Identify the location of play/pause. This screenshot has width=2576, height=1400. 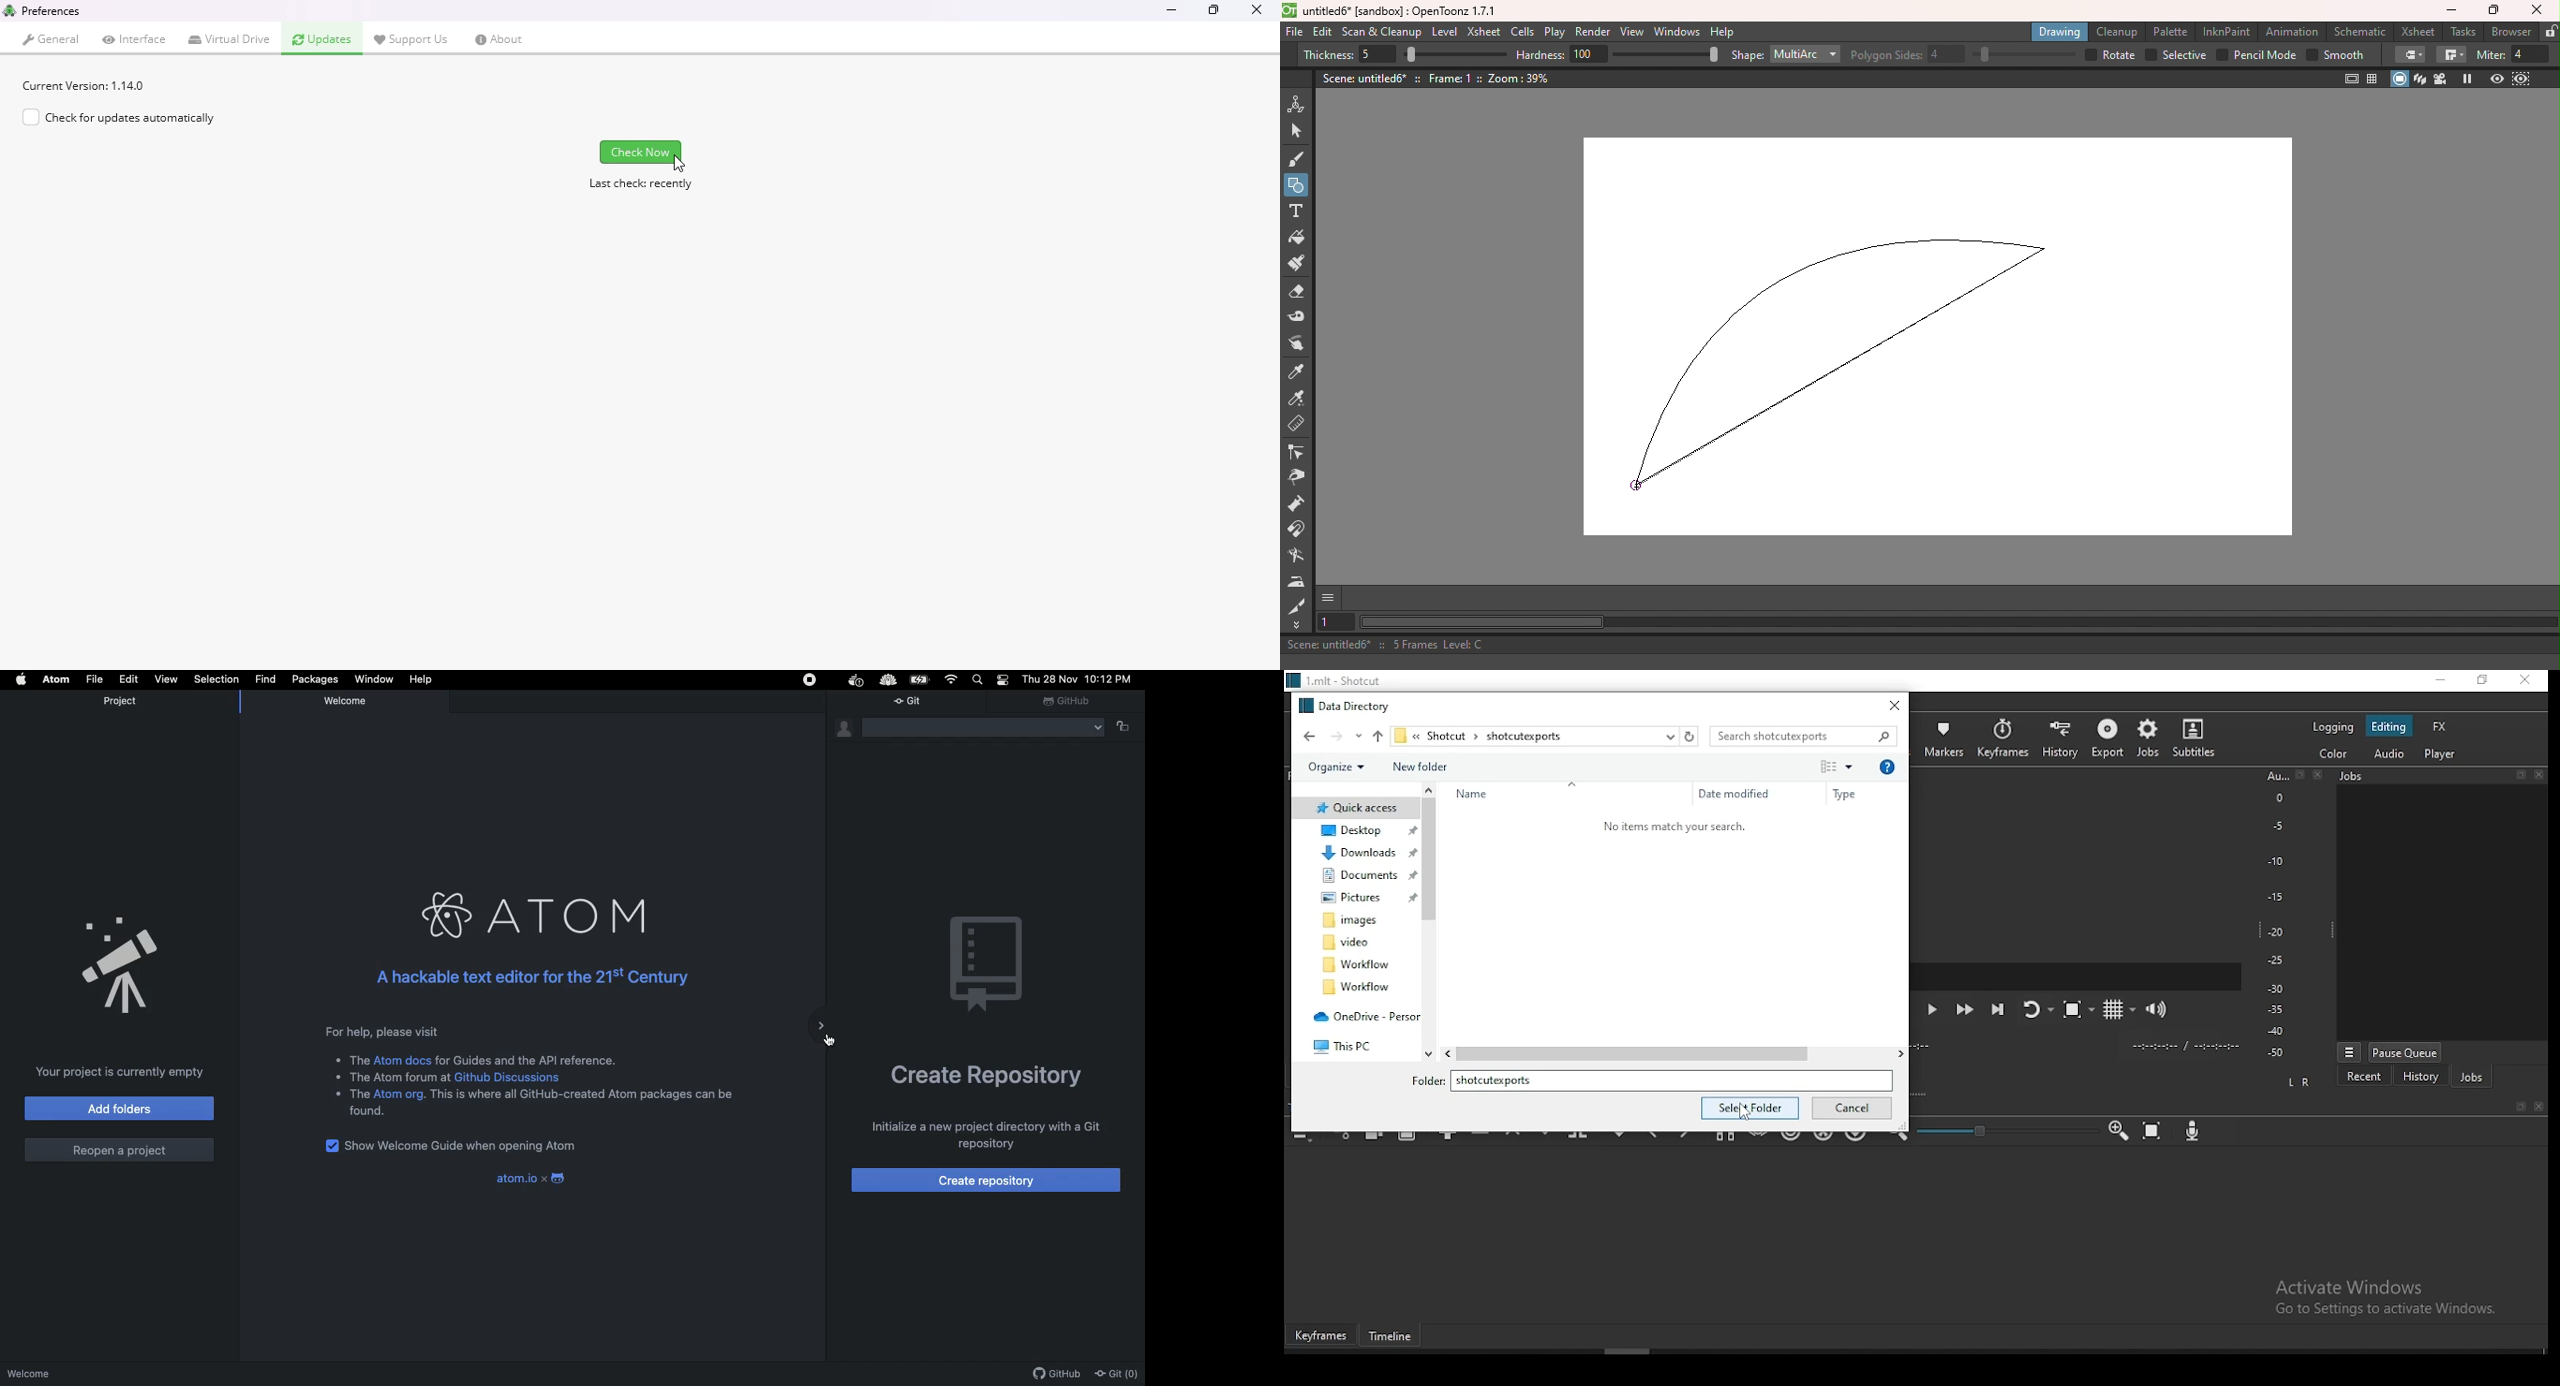
(1936, 1013).